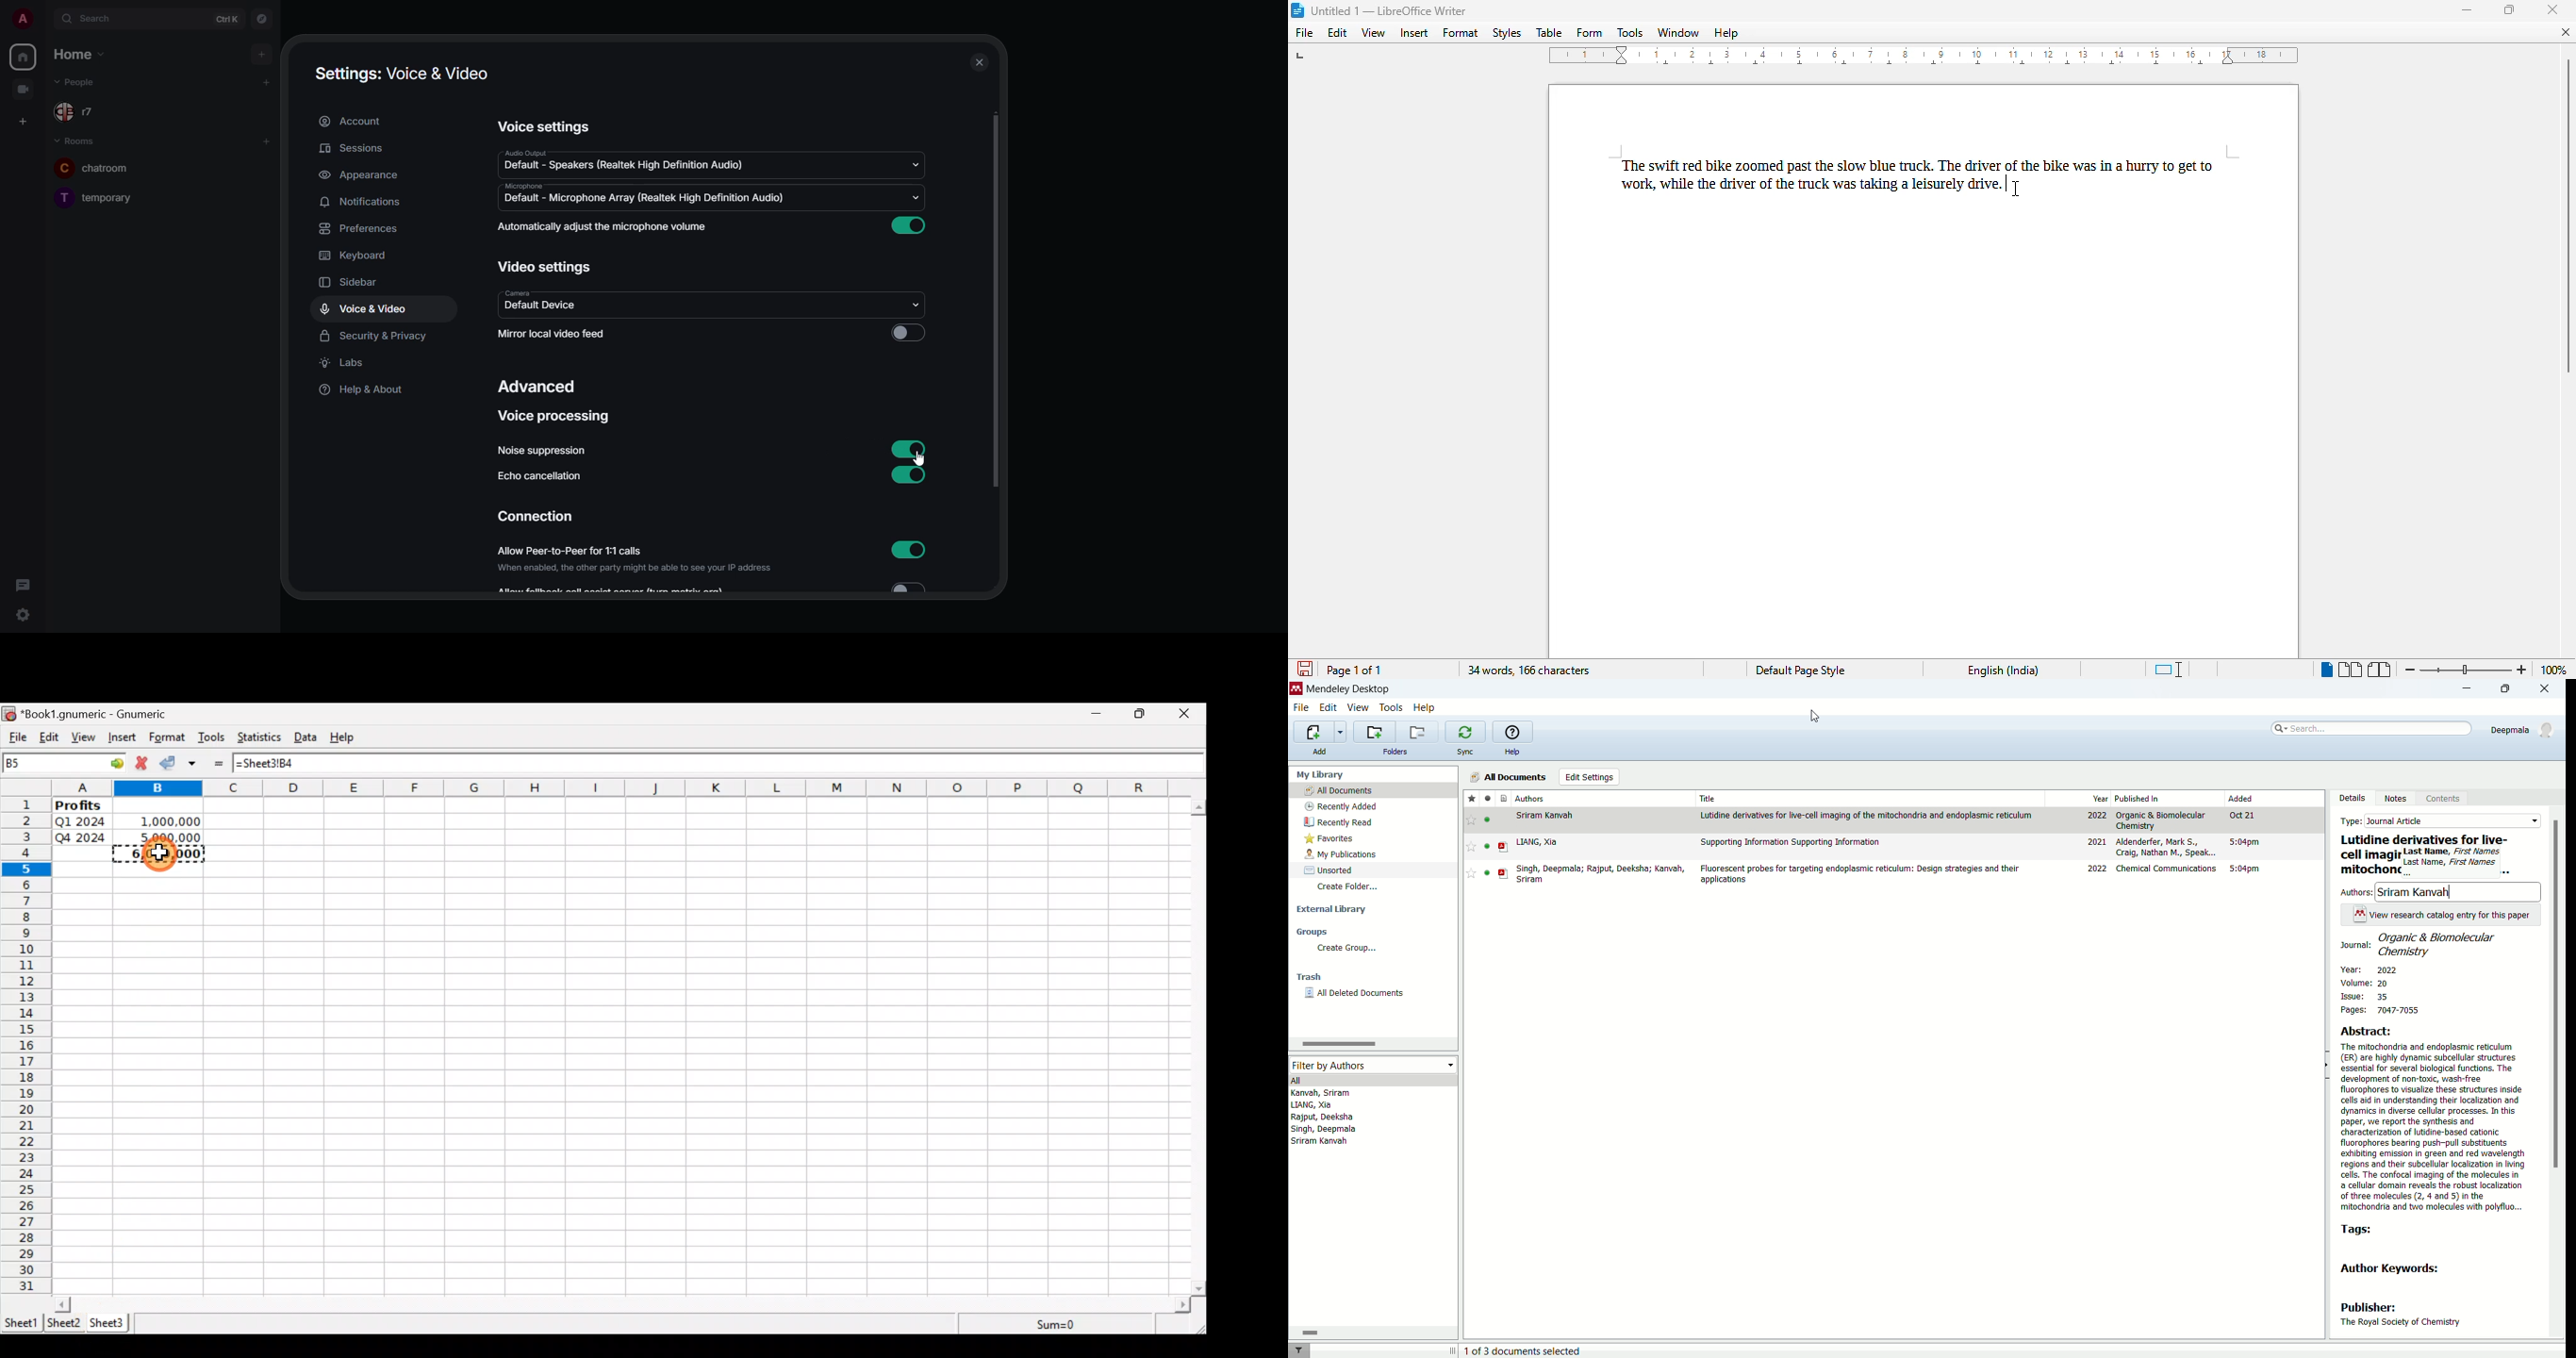  I want to click on enabled, so click(908, 551).